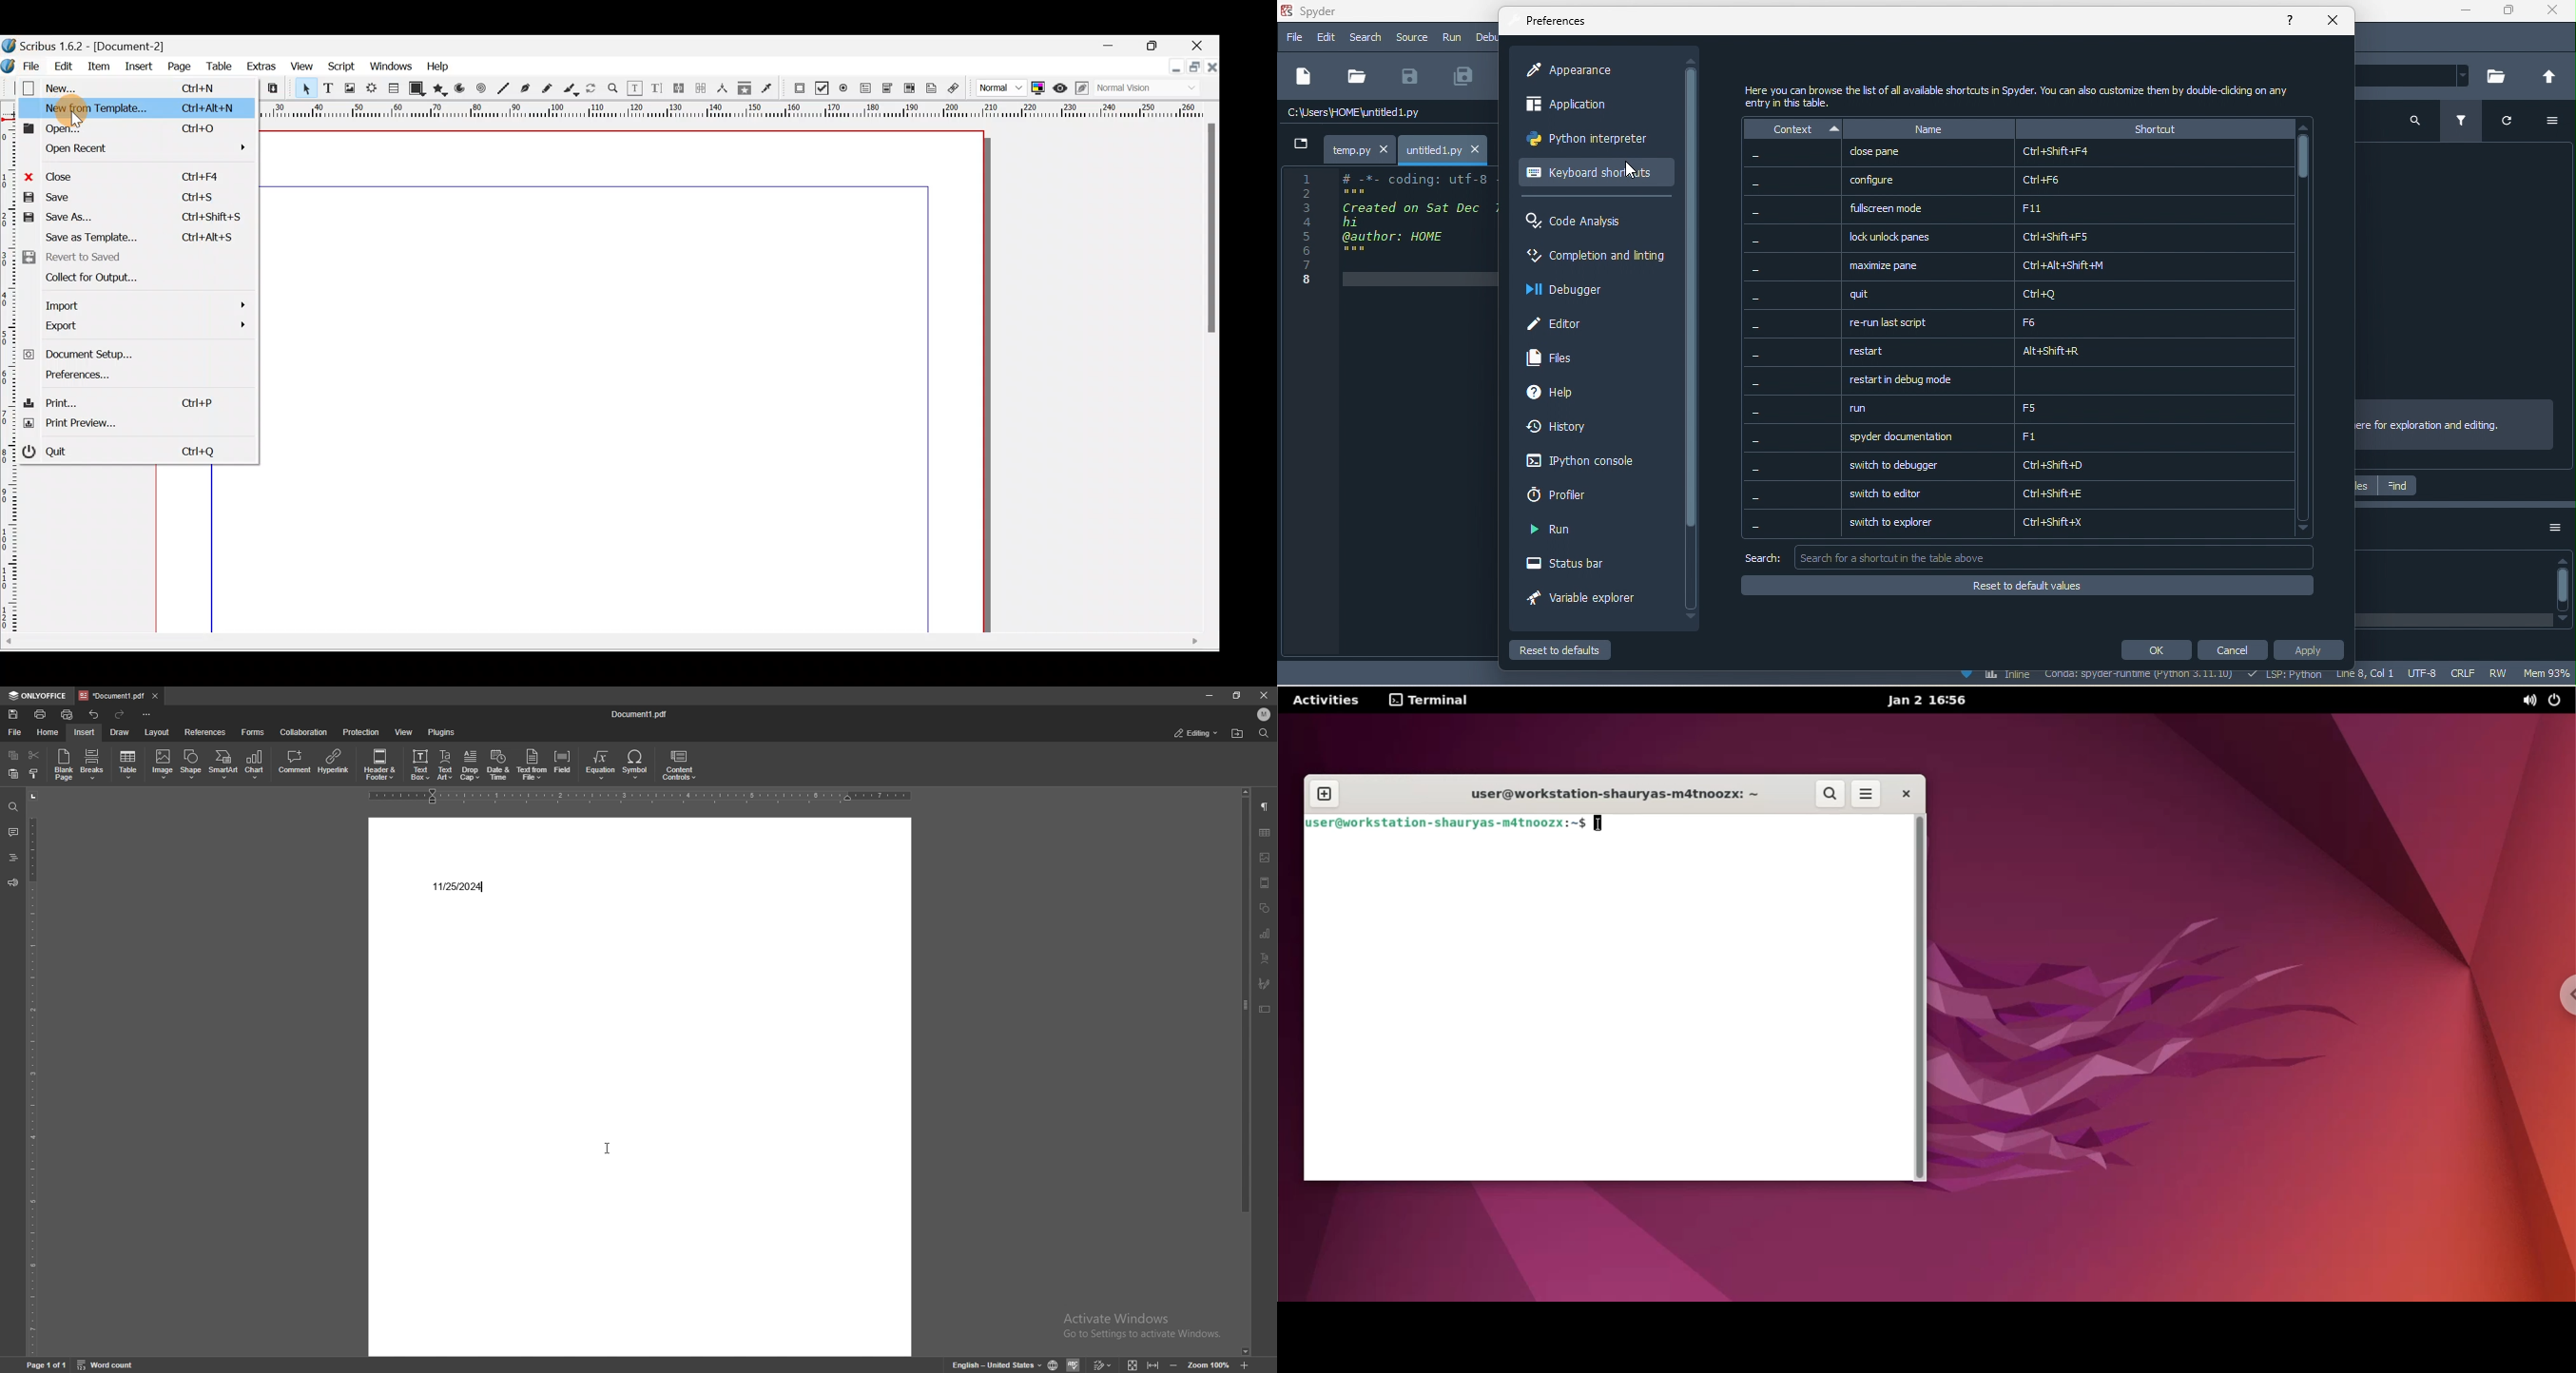  Describe the element at coordinates (1579, 497) in the screenshot. I see `profiler` at that location.